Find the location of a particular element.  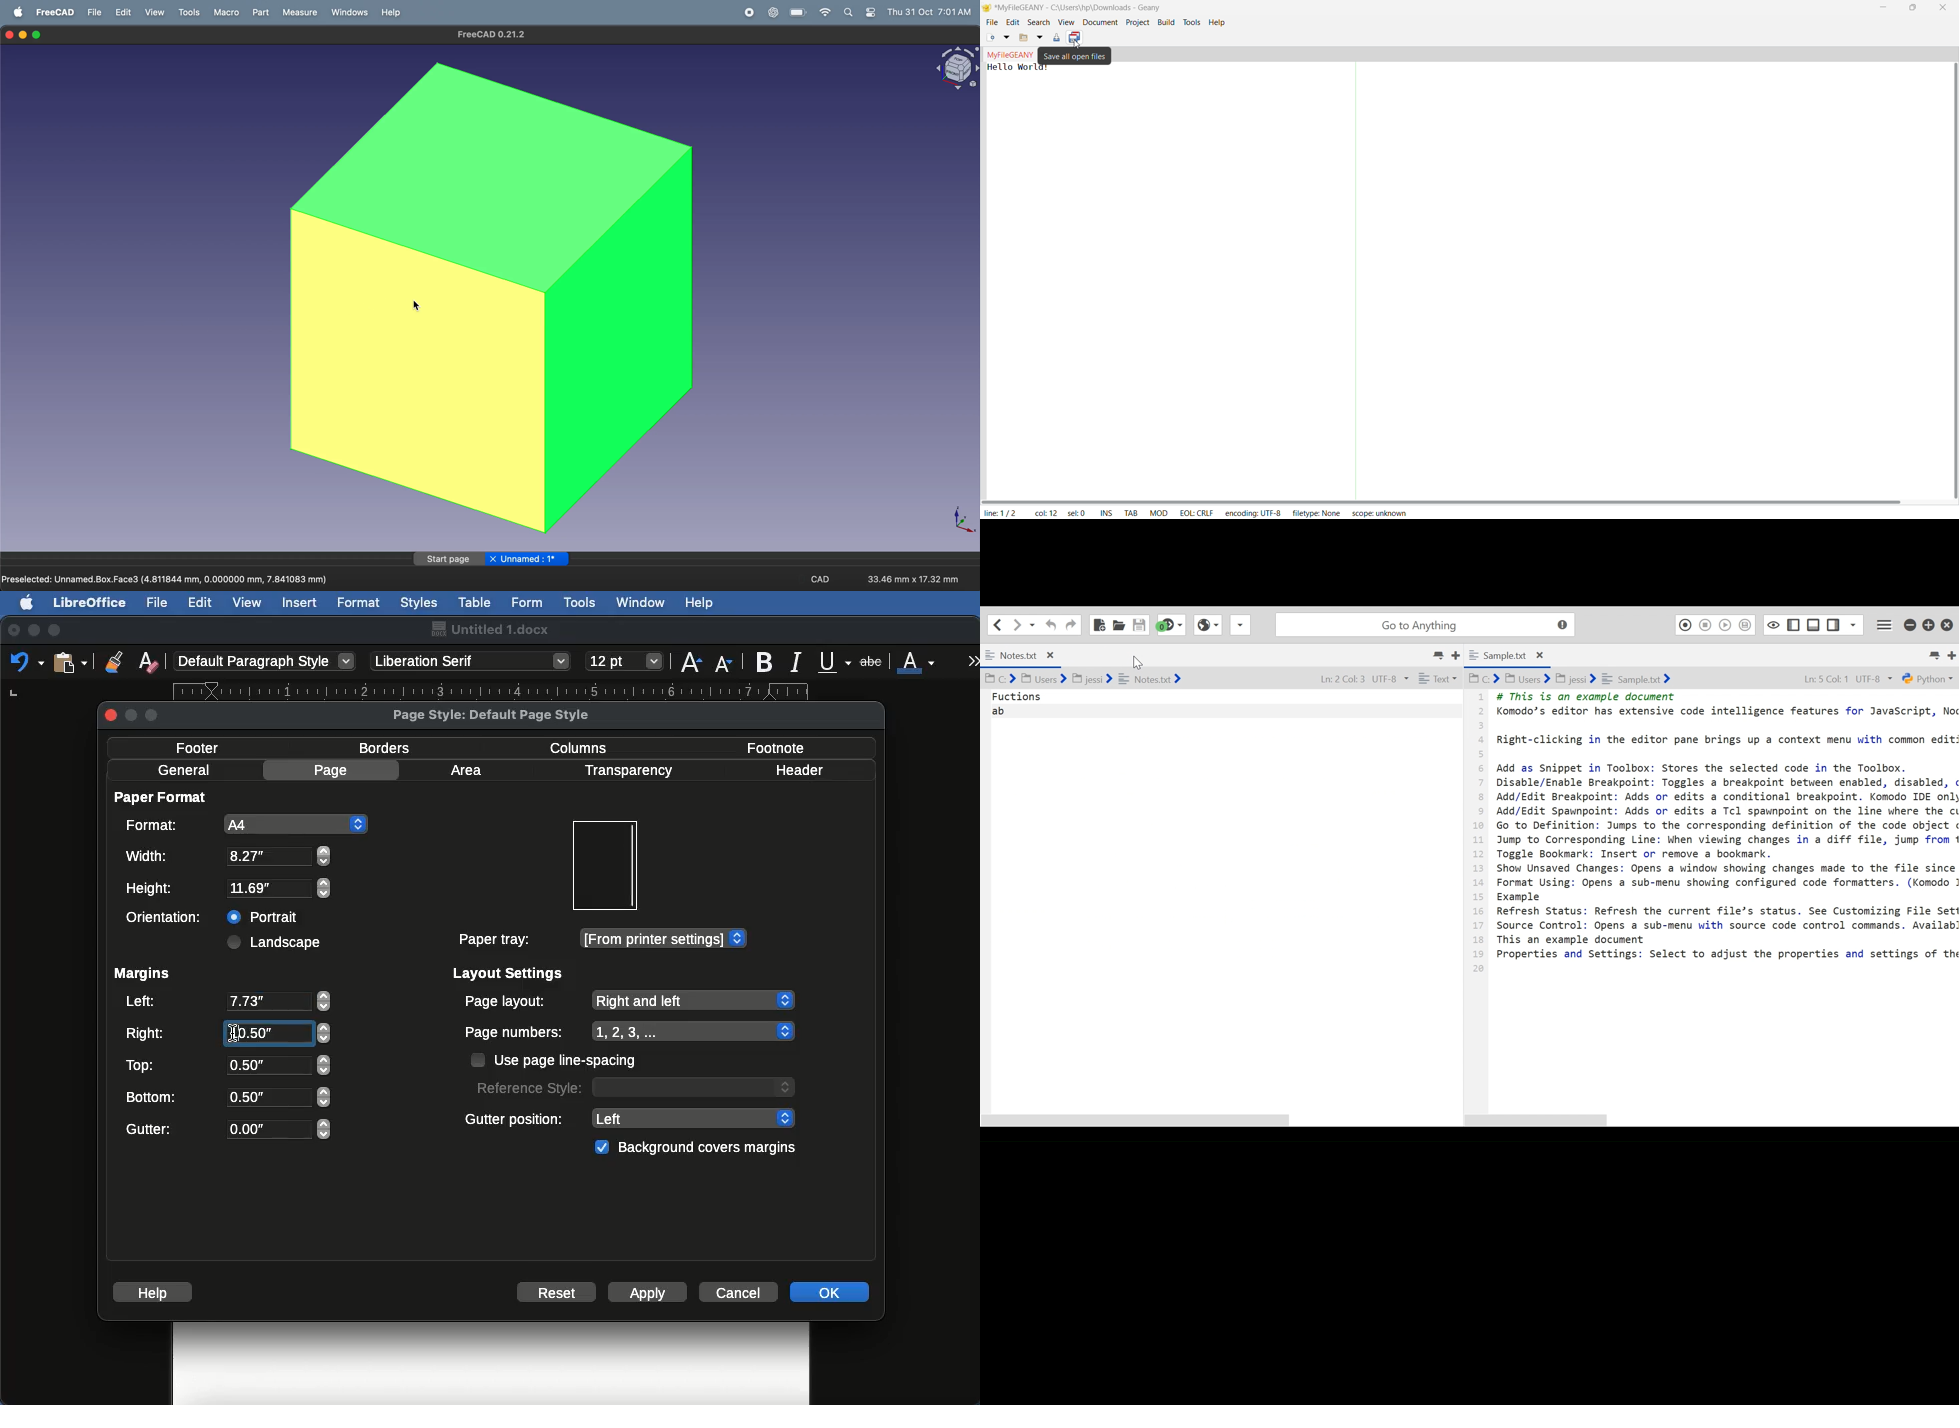

Reference style is located at coordinates (633, 1086).